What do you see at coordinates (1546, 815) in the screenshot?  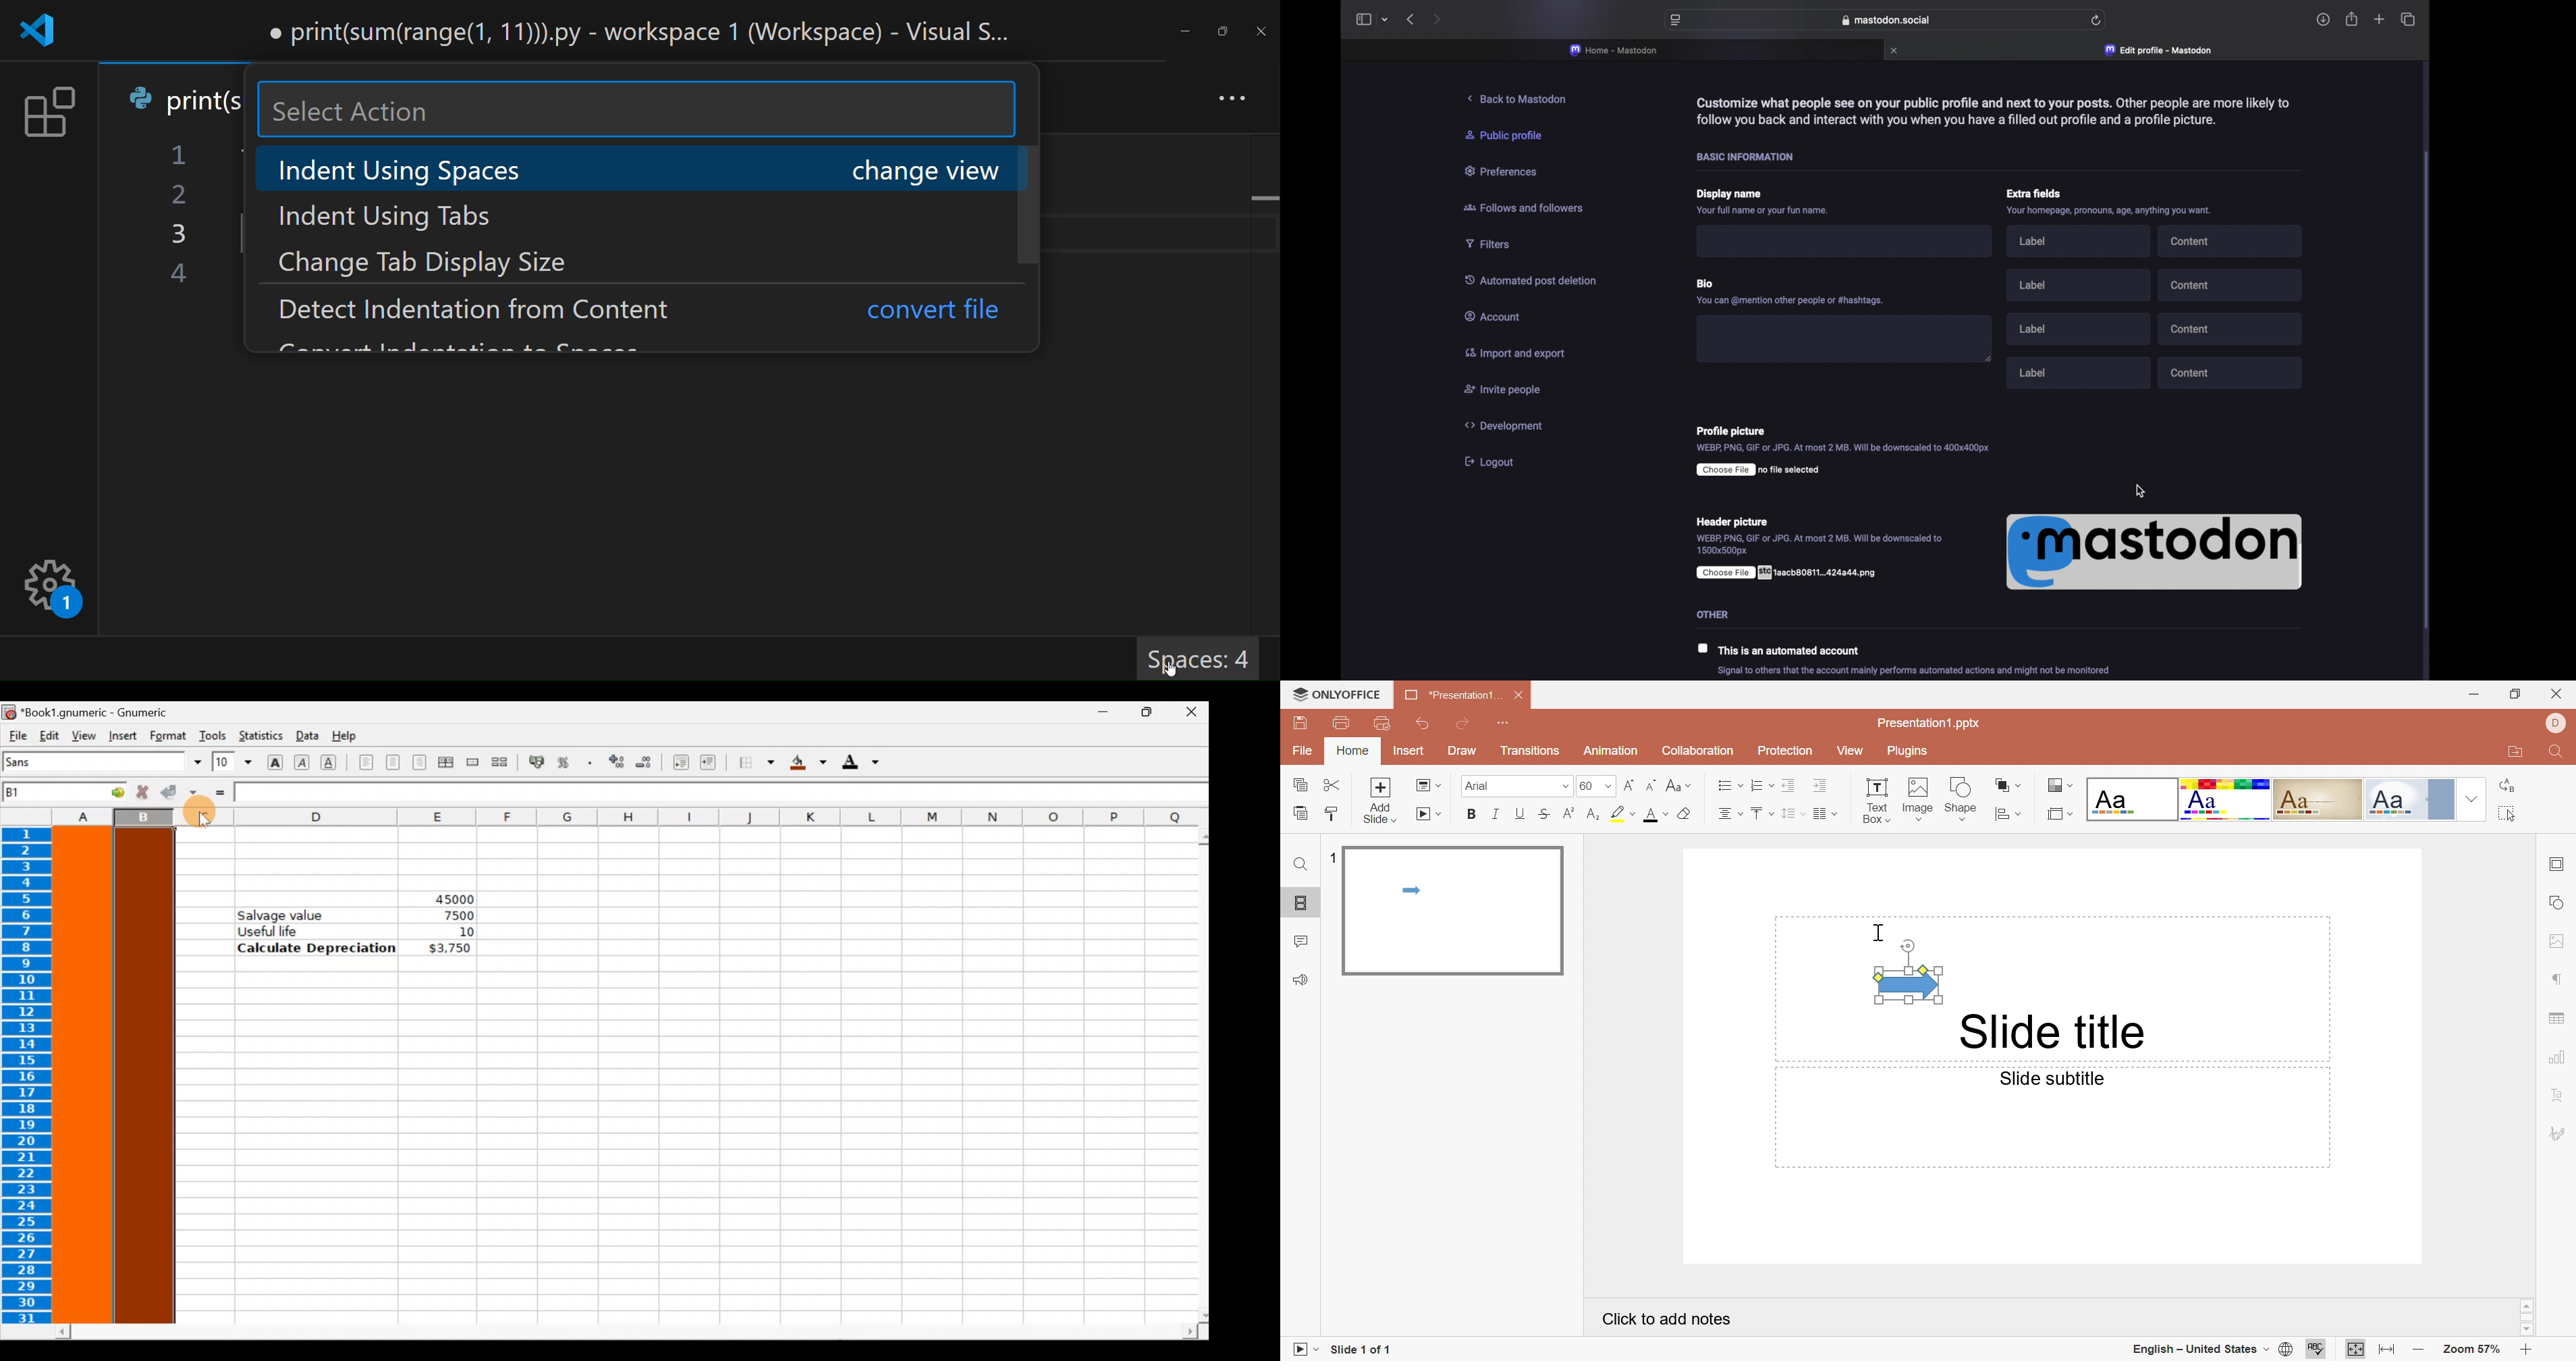 I see `Strikethrough` at bounding box center [1546, 815].